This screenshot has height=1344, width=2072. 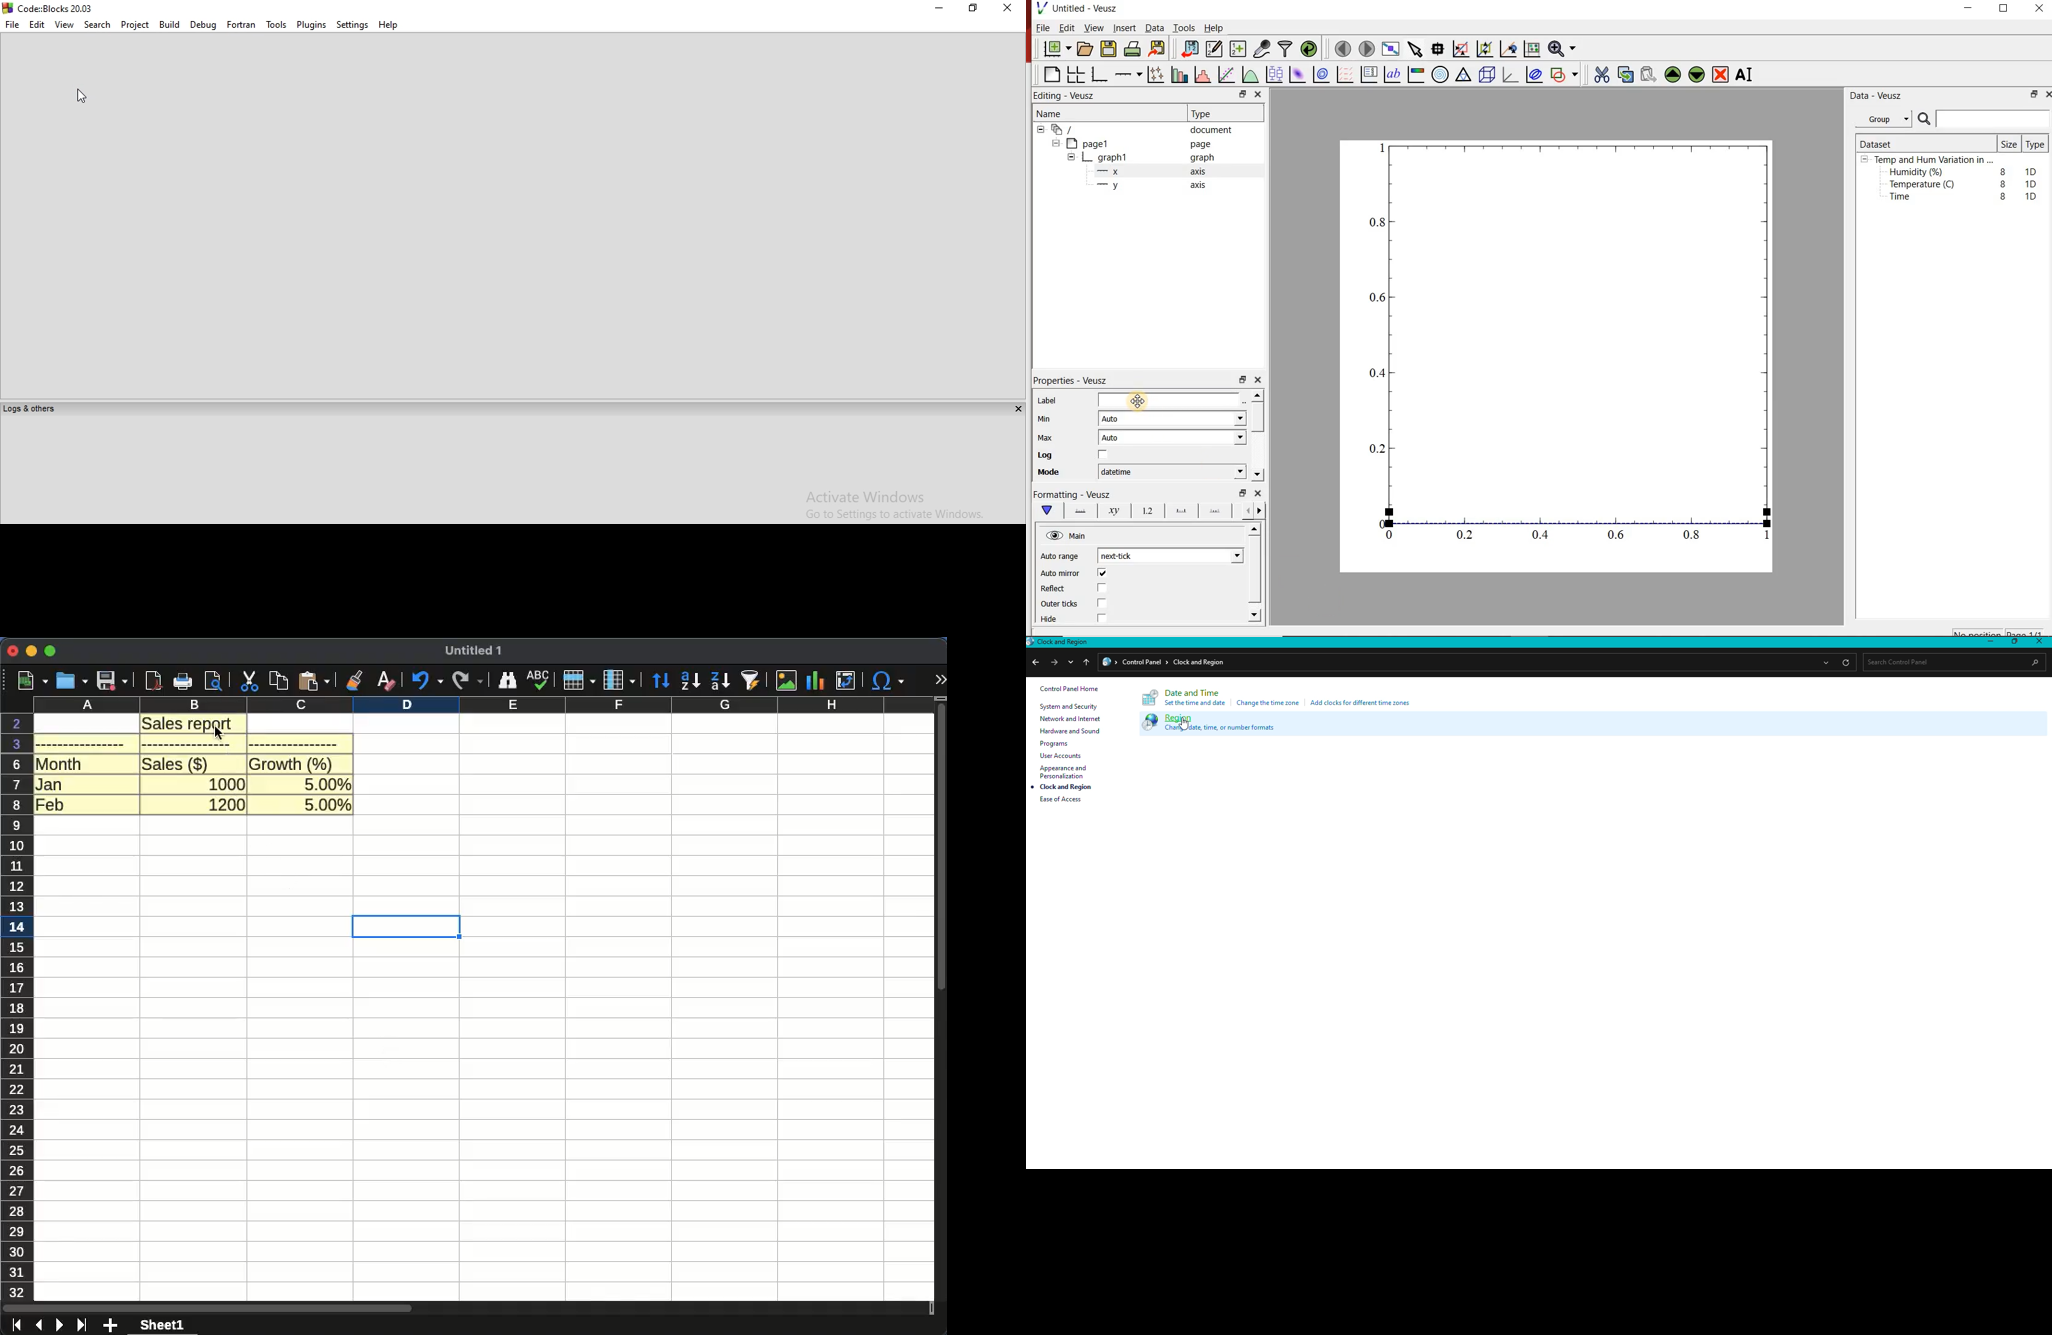 I want to click on Insert, so click(x=1122, y=28).